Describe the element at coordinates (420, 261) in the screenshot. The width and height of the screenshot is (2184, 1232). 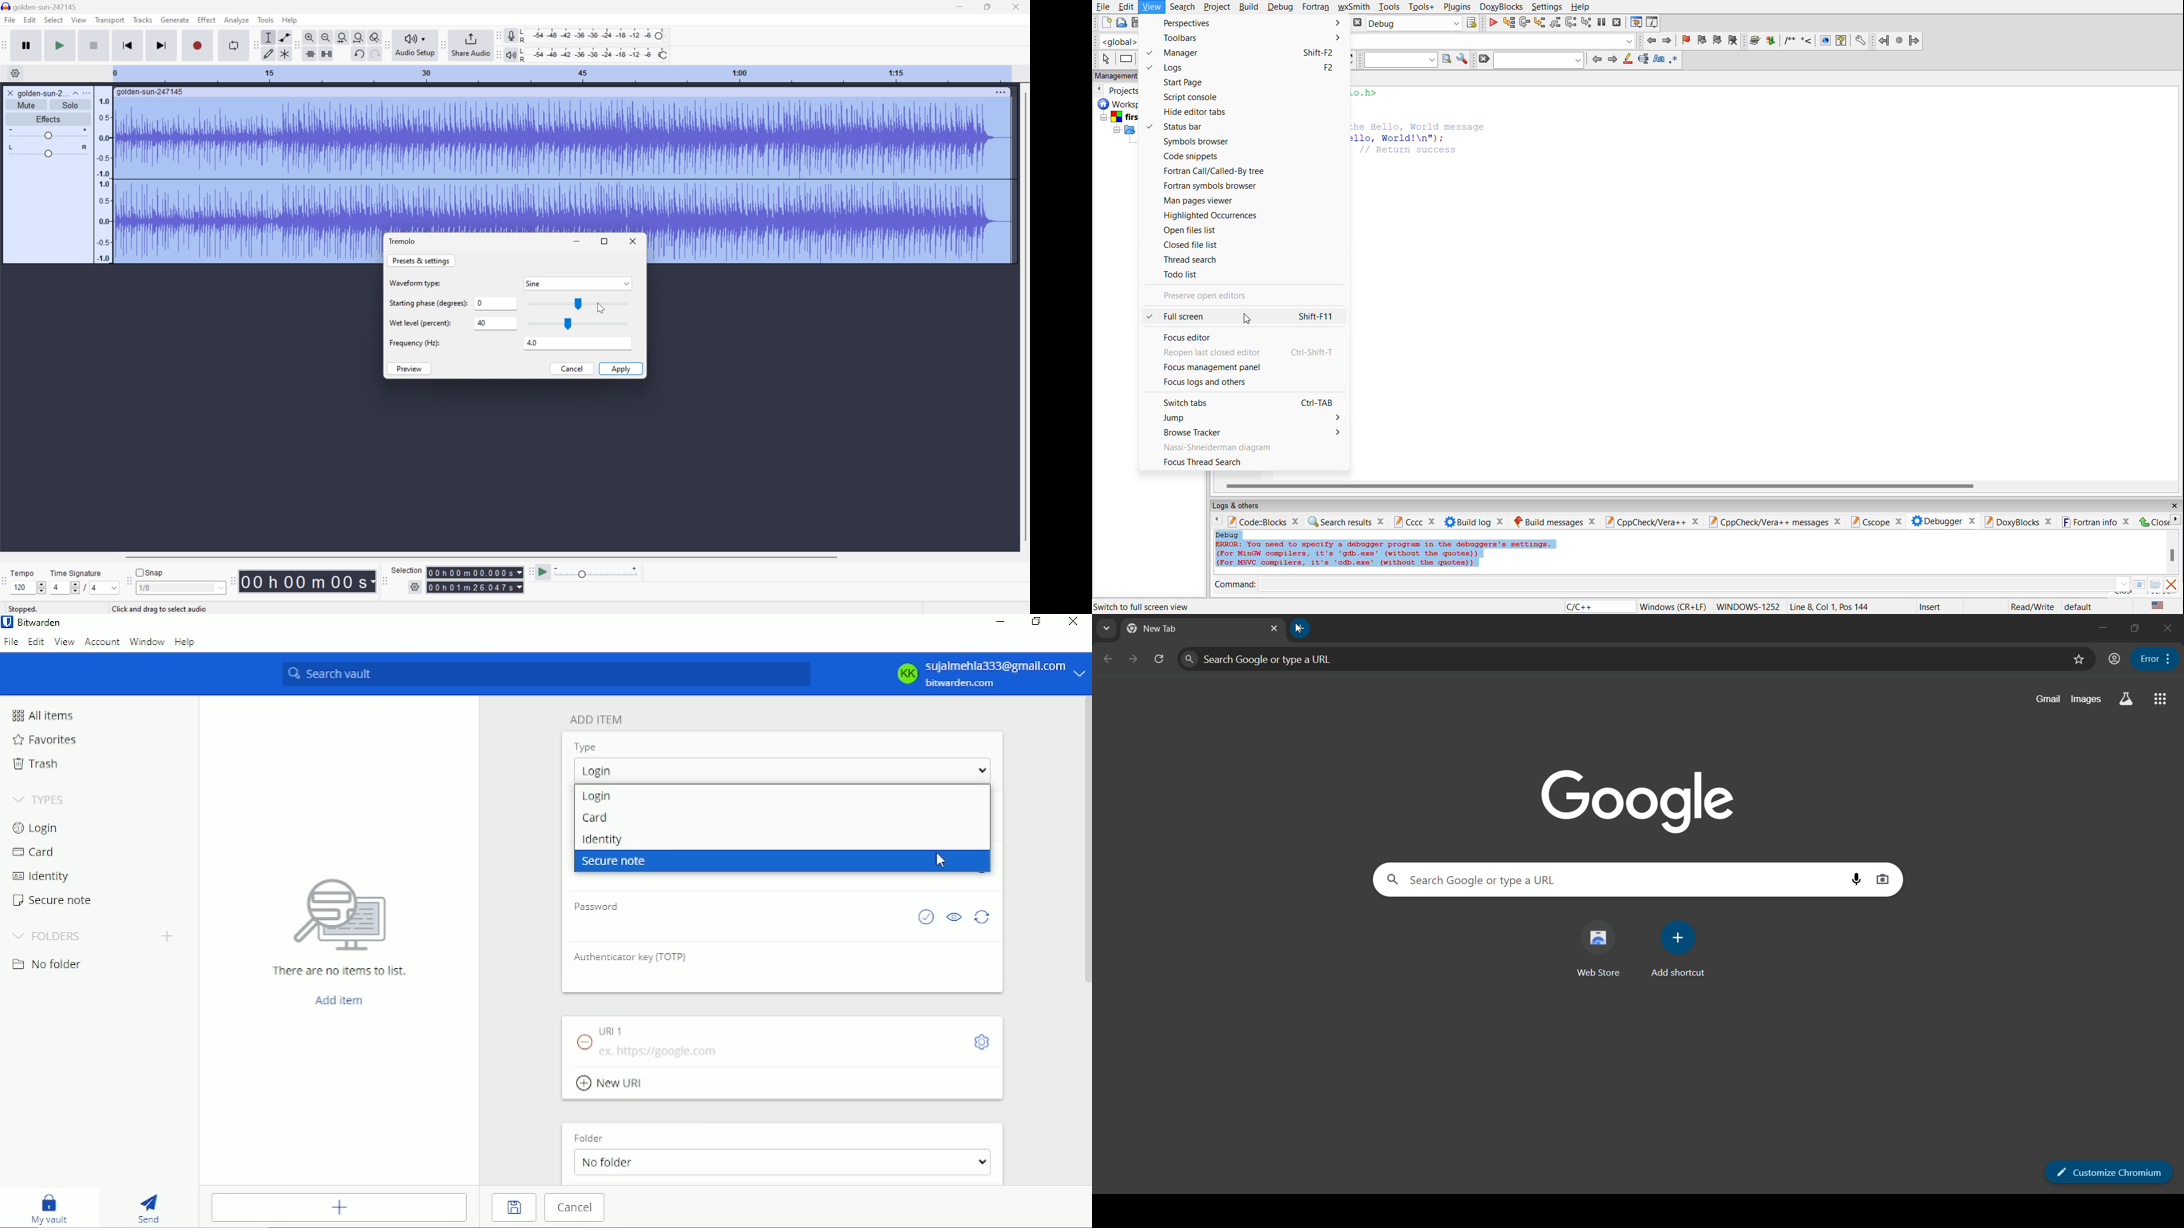
I see `Presets & settings` at that location.